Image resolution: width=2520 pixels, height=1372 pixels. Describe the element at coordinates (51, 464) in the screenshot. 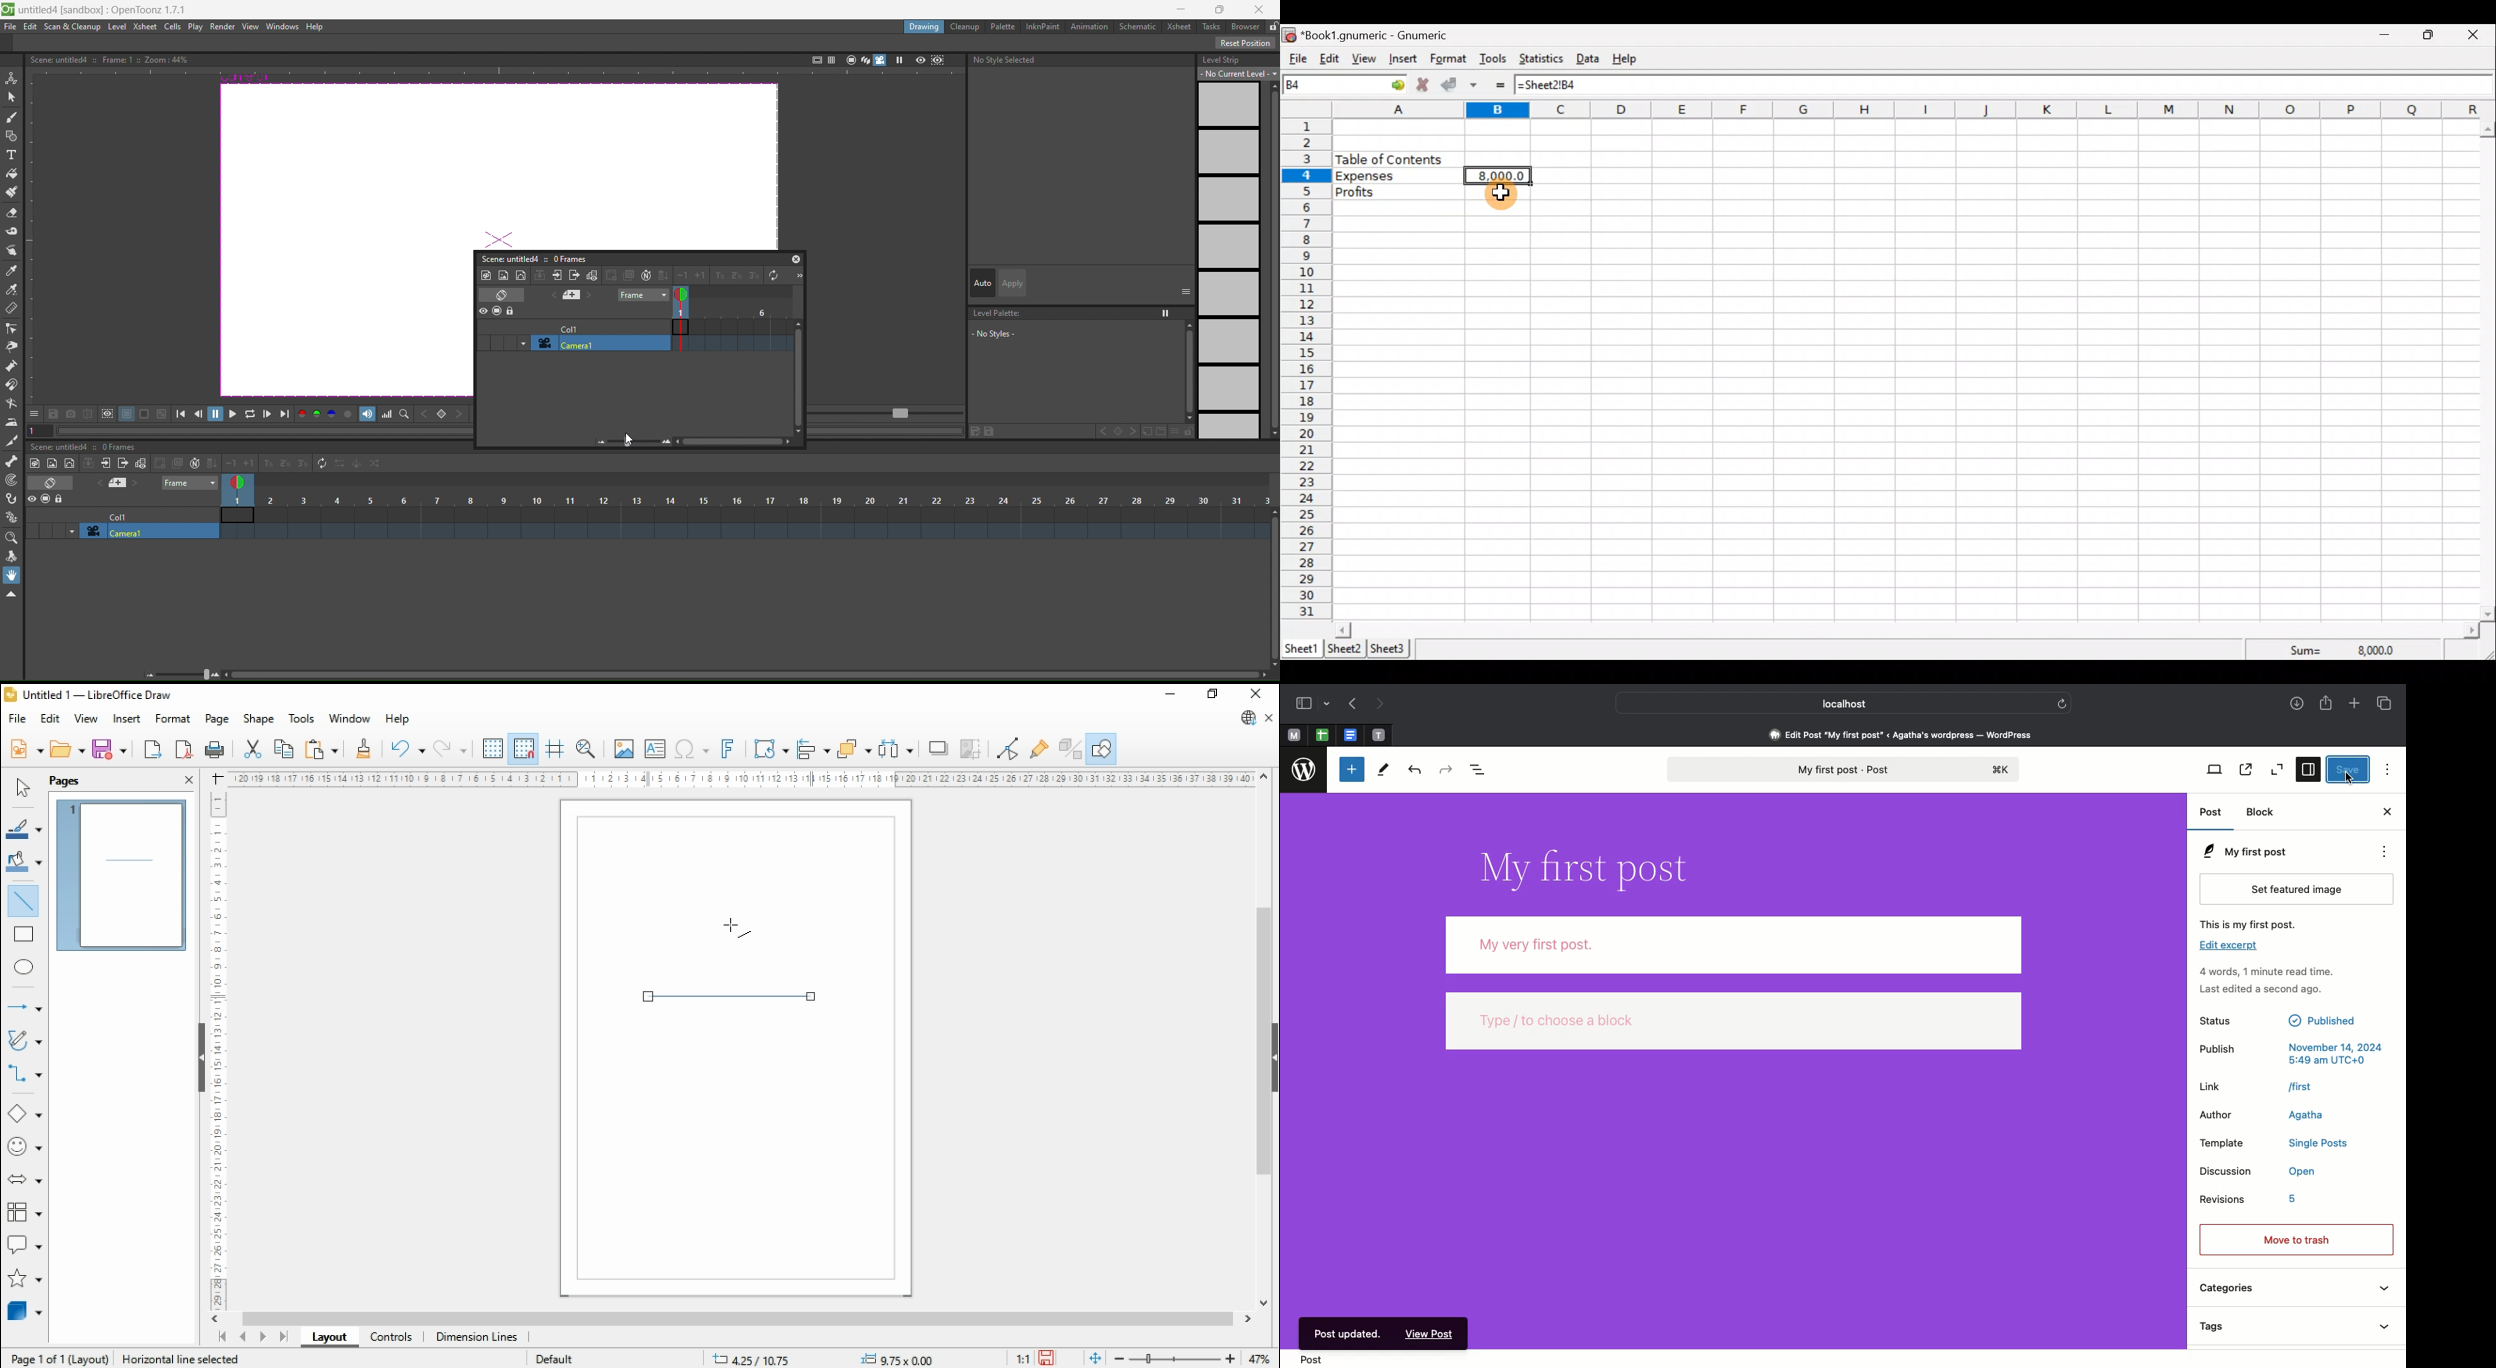

I see `ew raster level` at that location.